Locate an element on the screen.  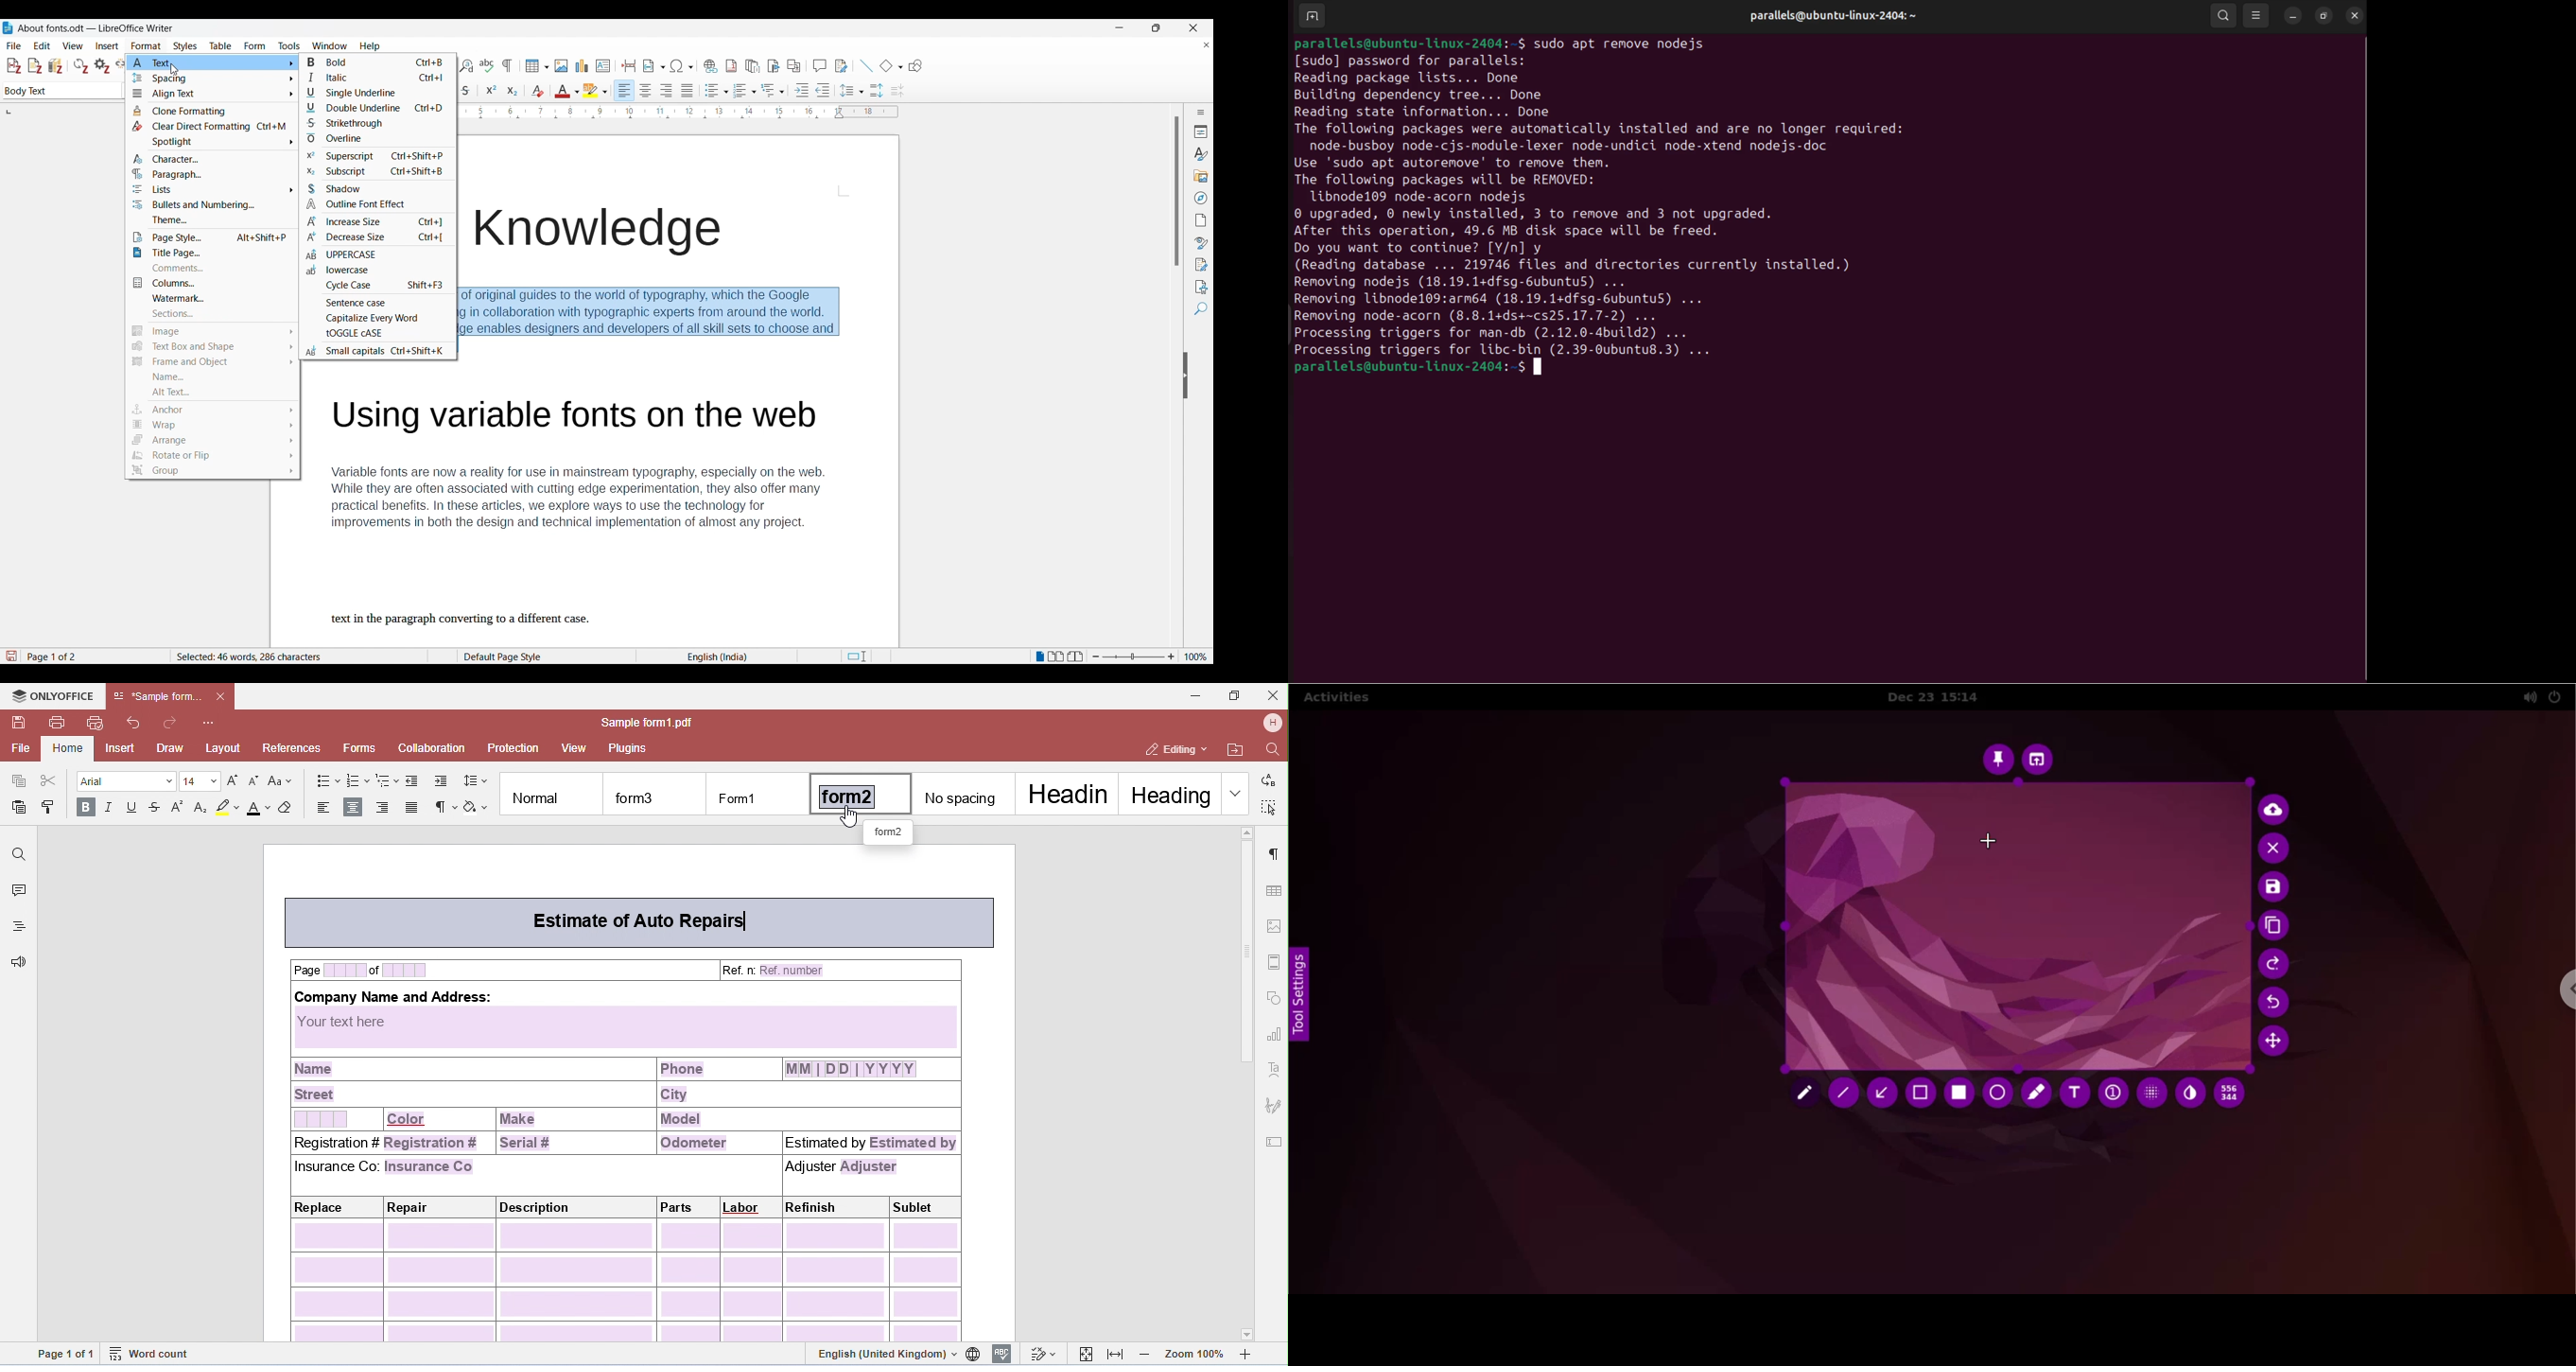
text box and shape is located at coordinates (212, 347).